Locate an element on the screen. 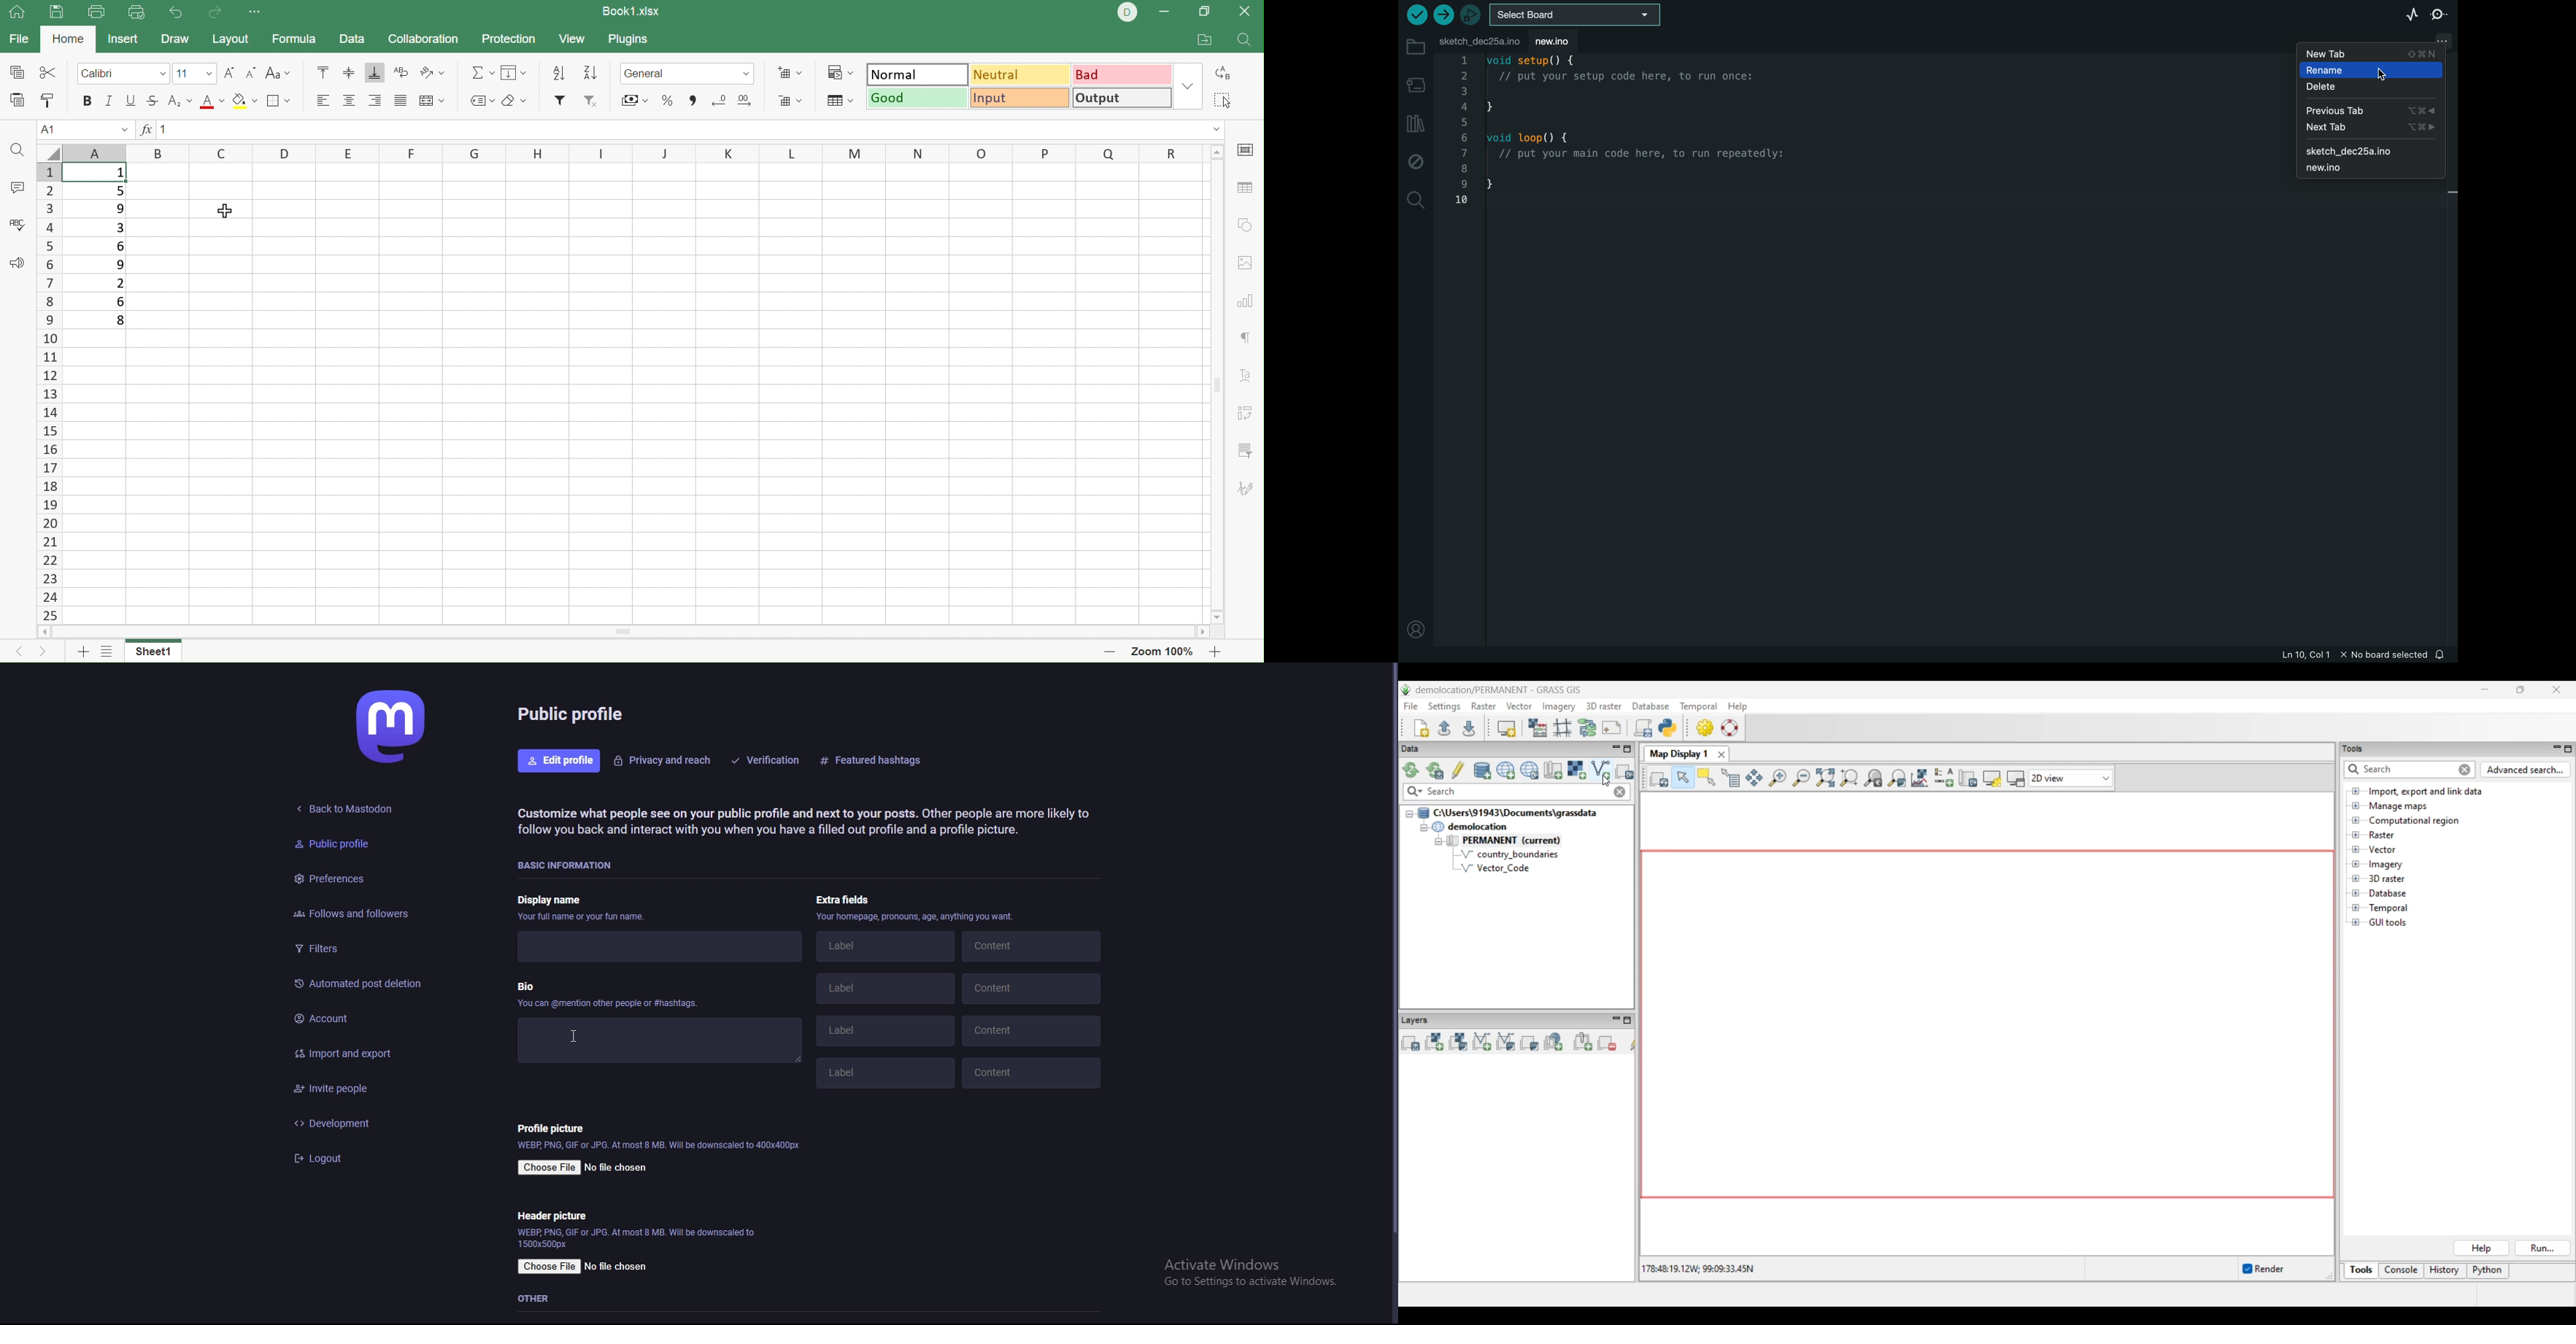 This screenshot has width=2576, height=1344. Format as table template is located at coordinates (838, 100).